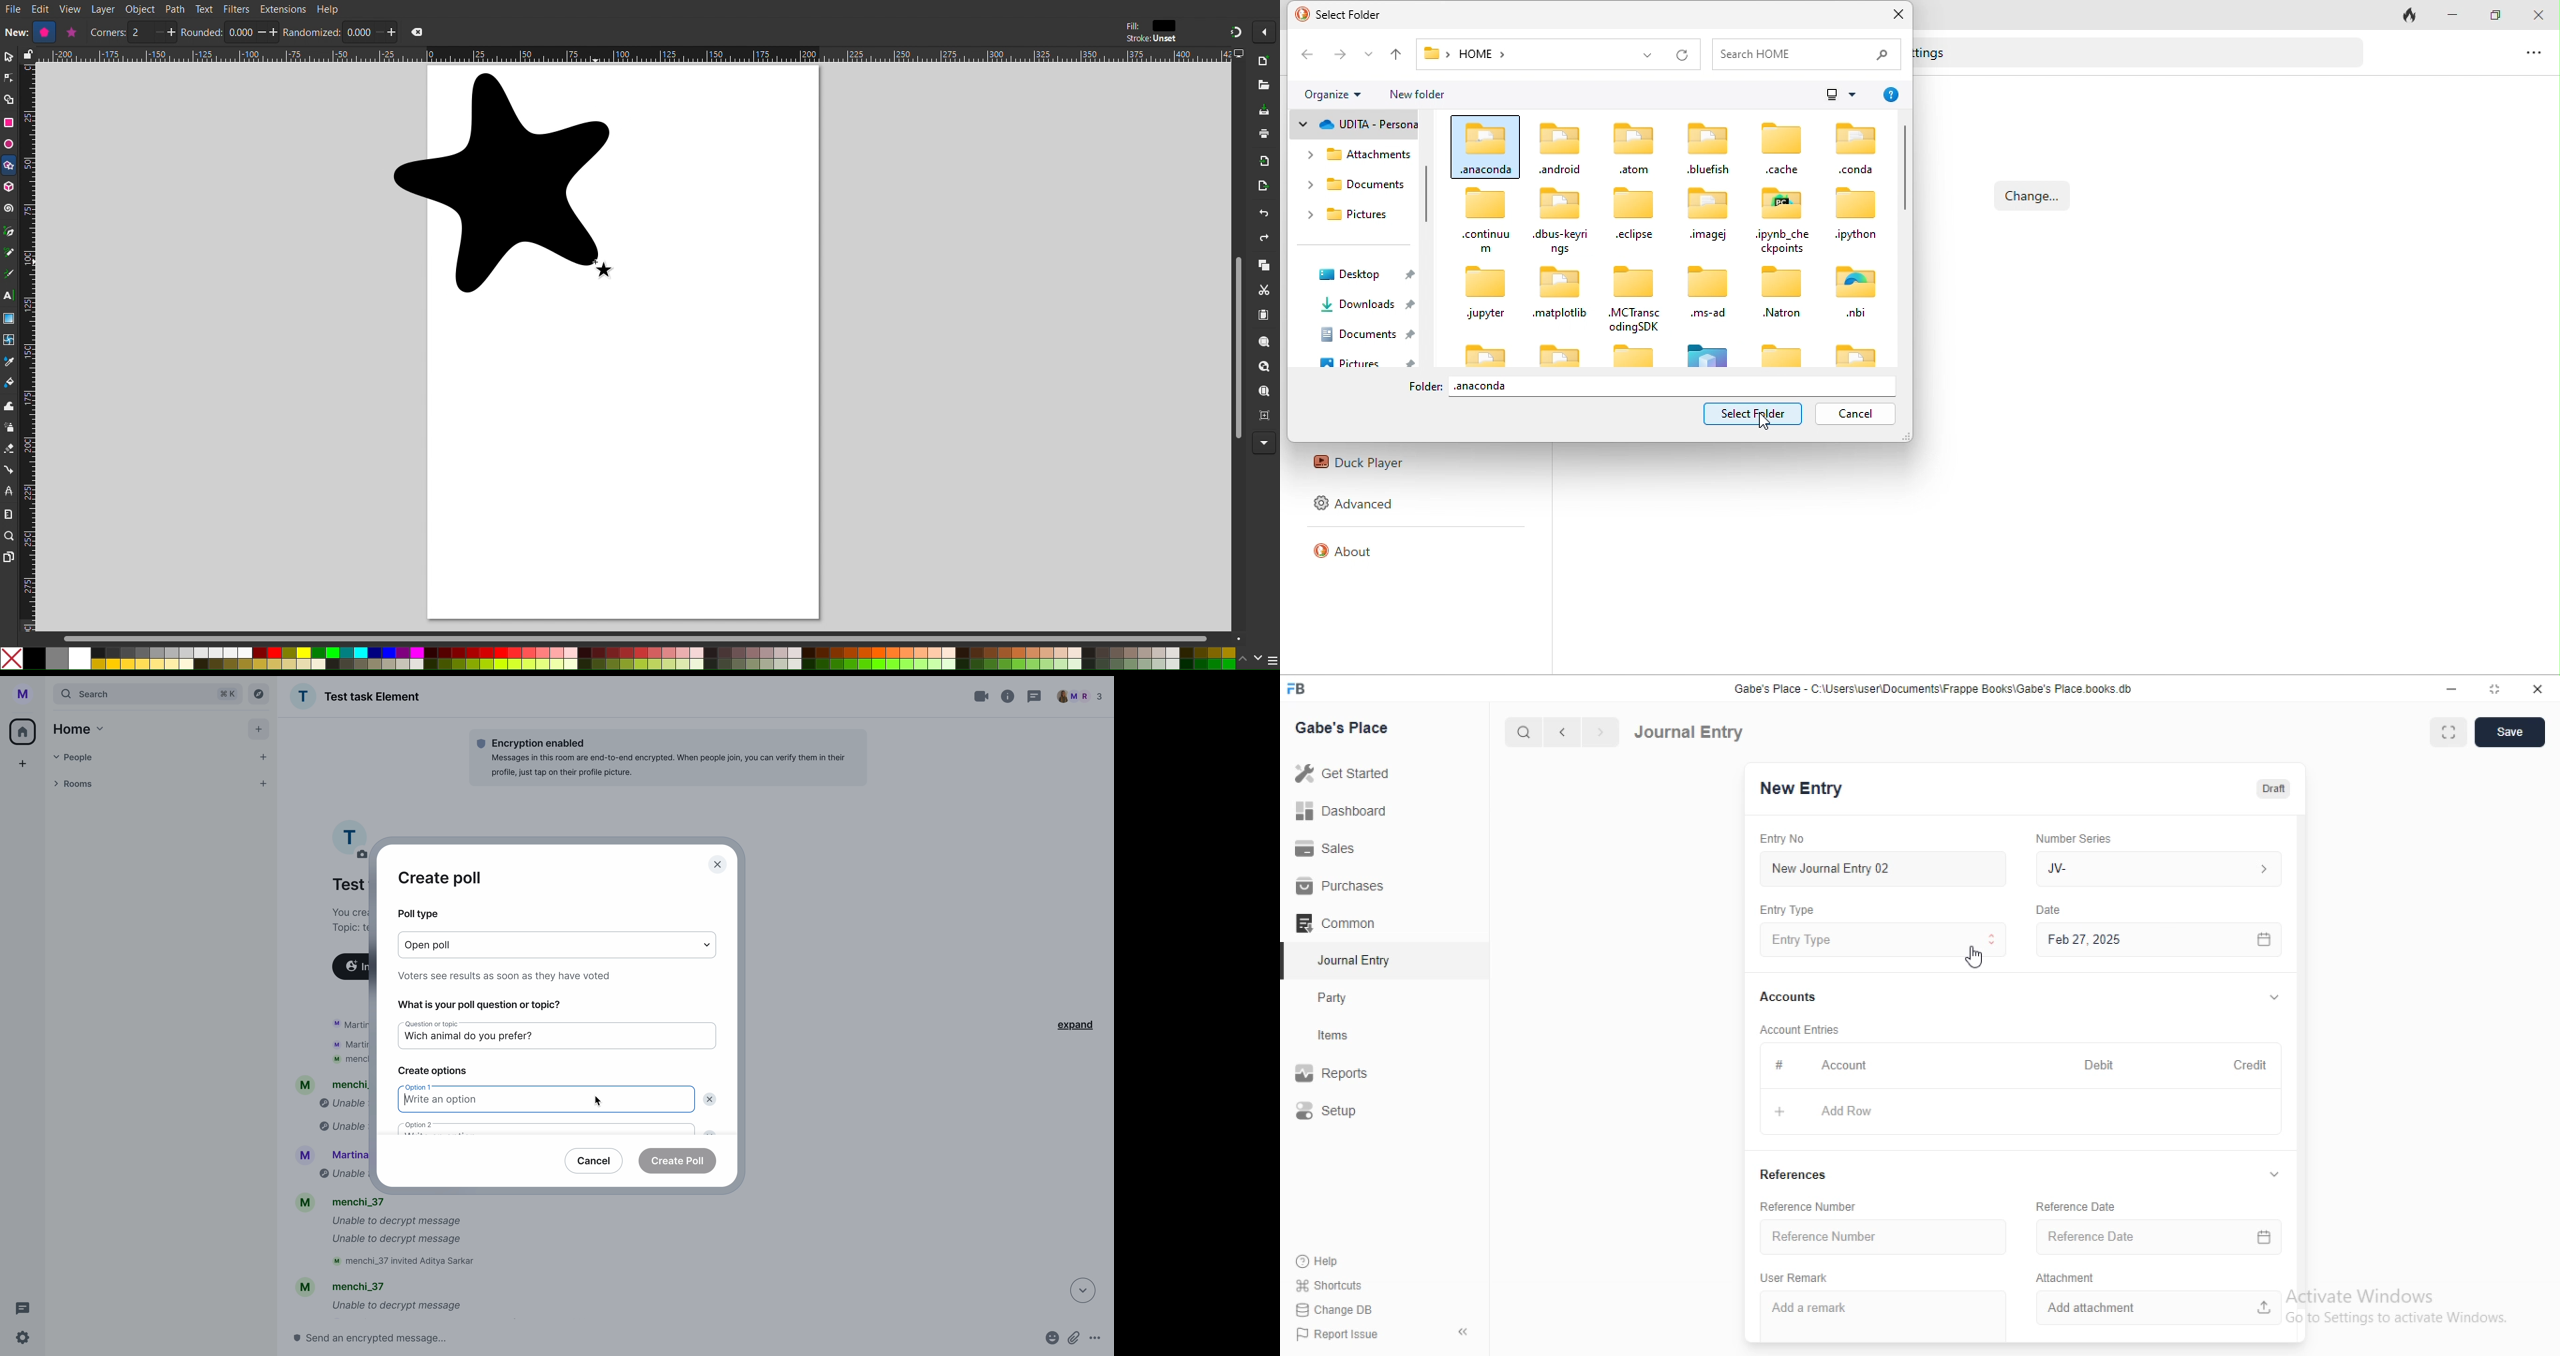 Image resolution: width=2576 pixels, height=1372 pixels. Describe the element at coordinates (2034, 196) in the screenshot. I see `change` at that location.